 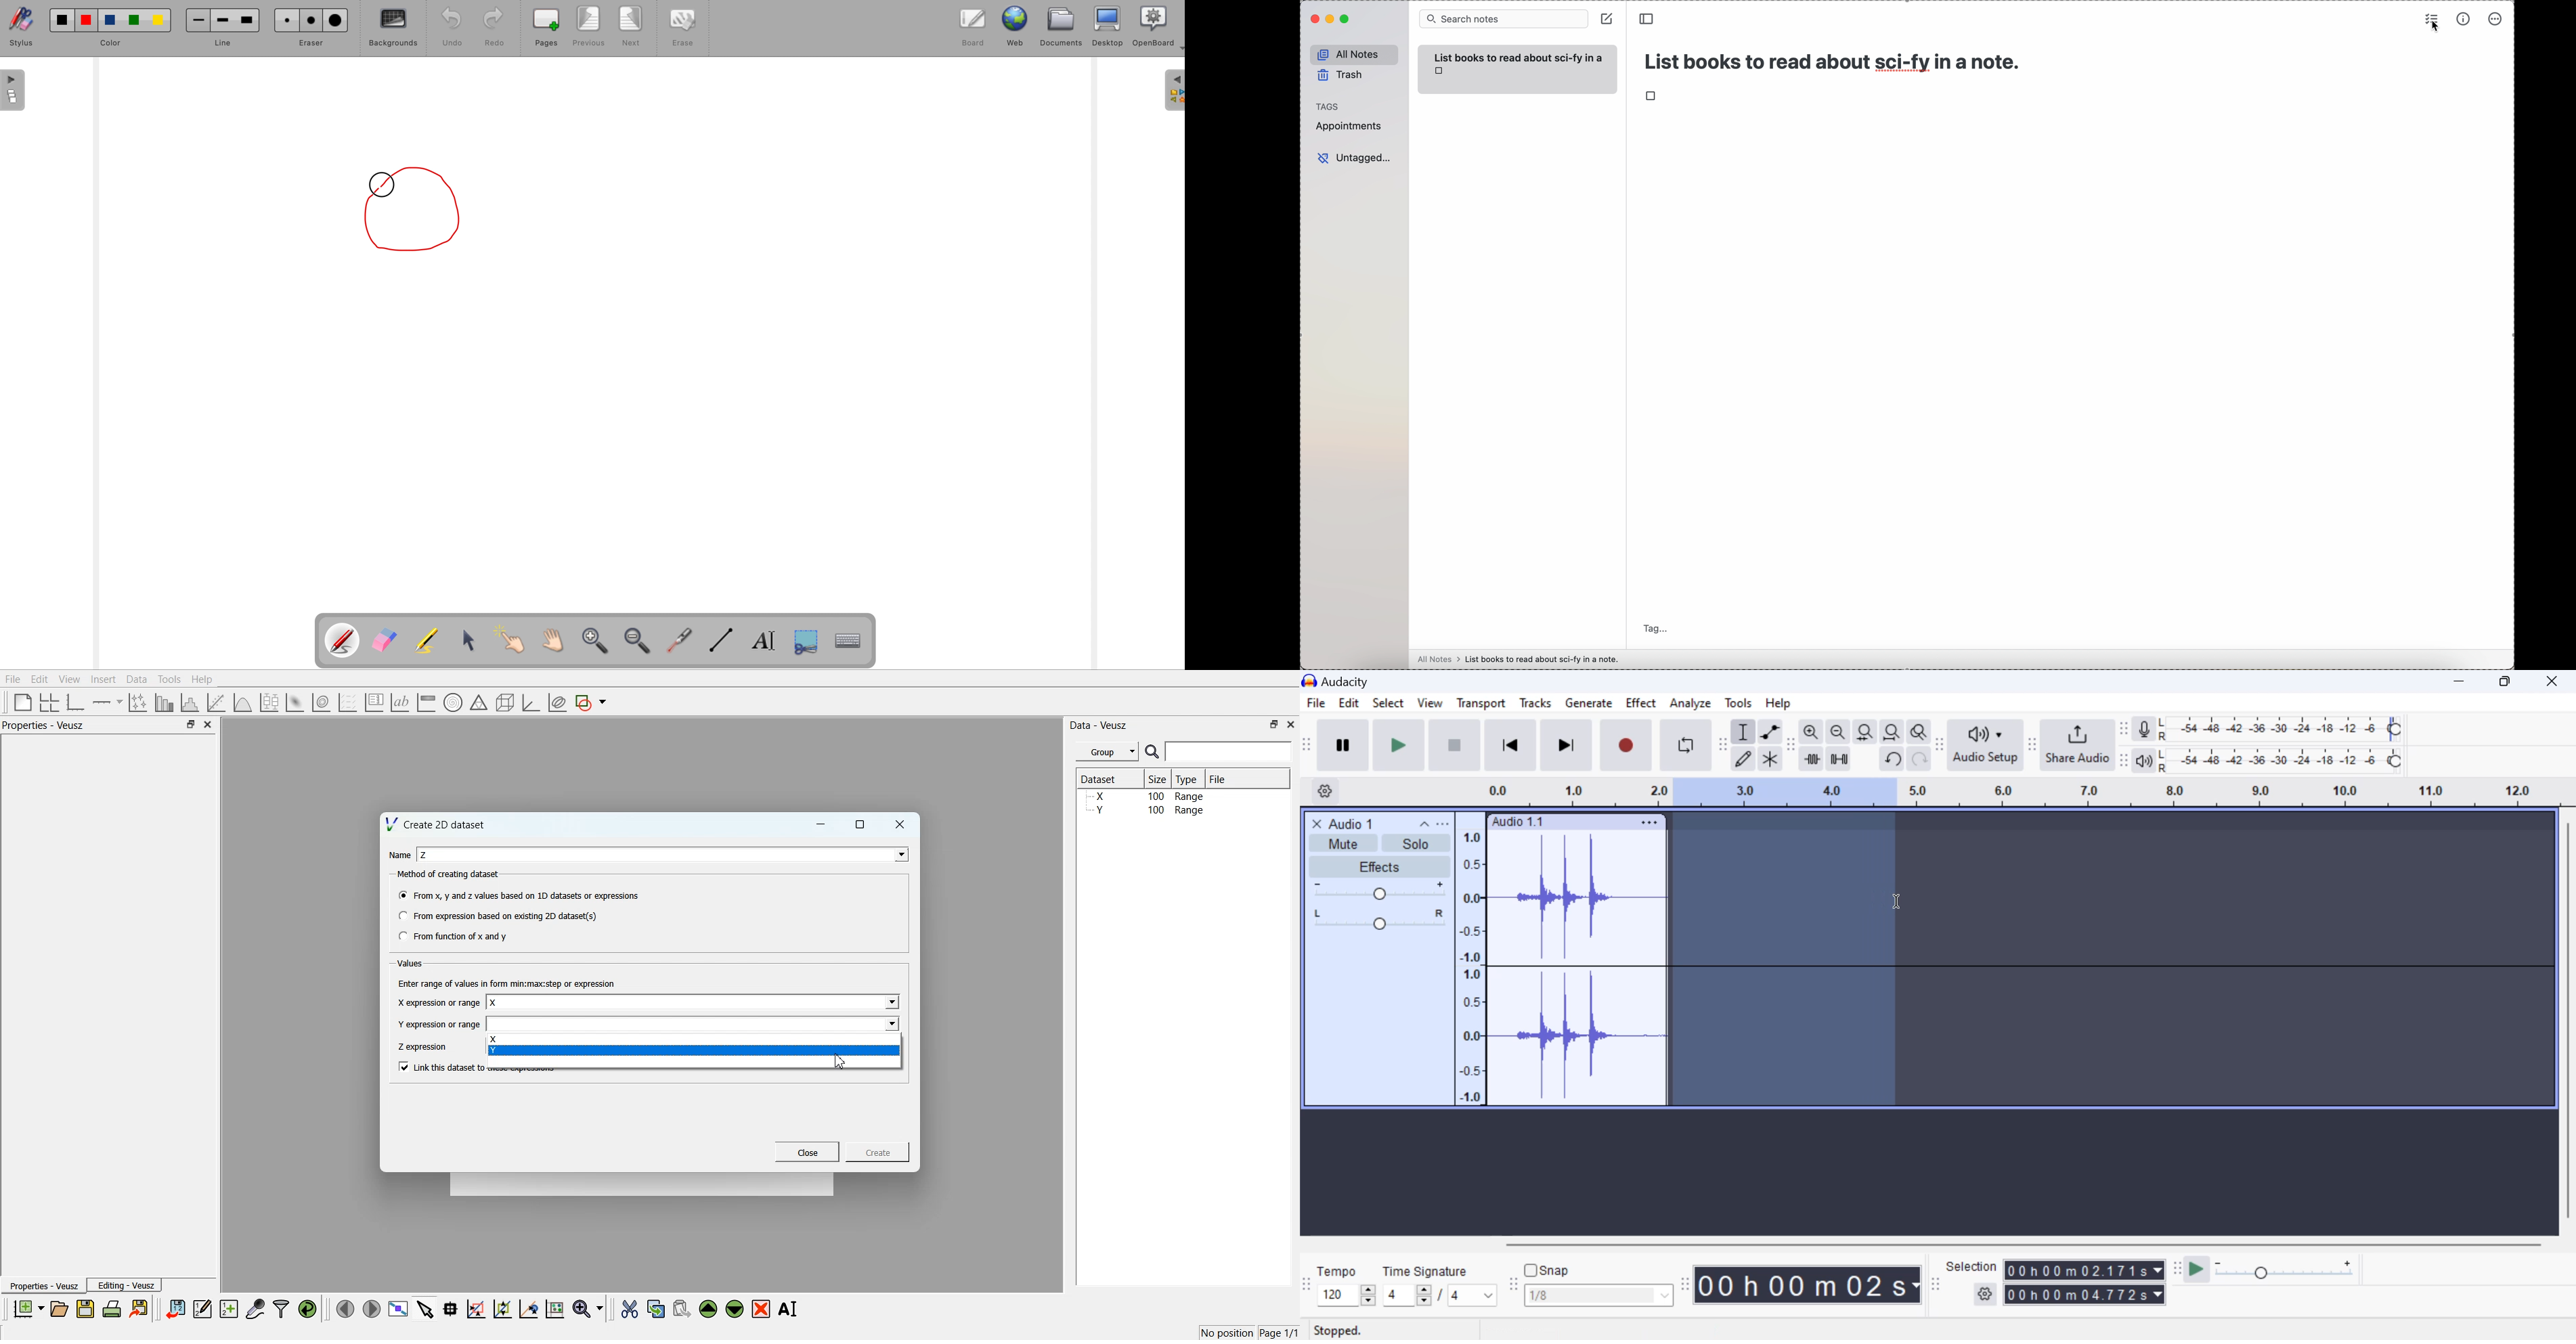 I want to click on Y, so click(x=693, y=1050).